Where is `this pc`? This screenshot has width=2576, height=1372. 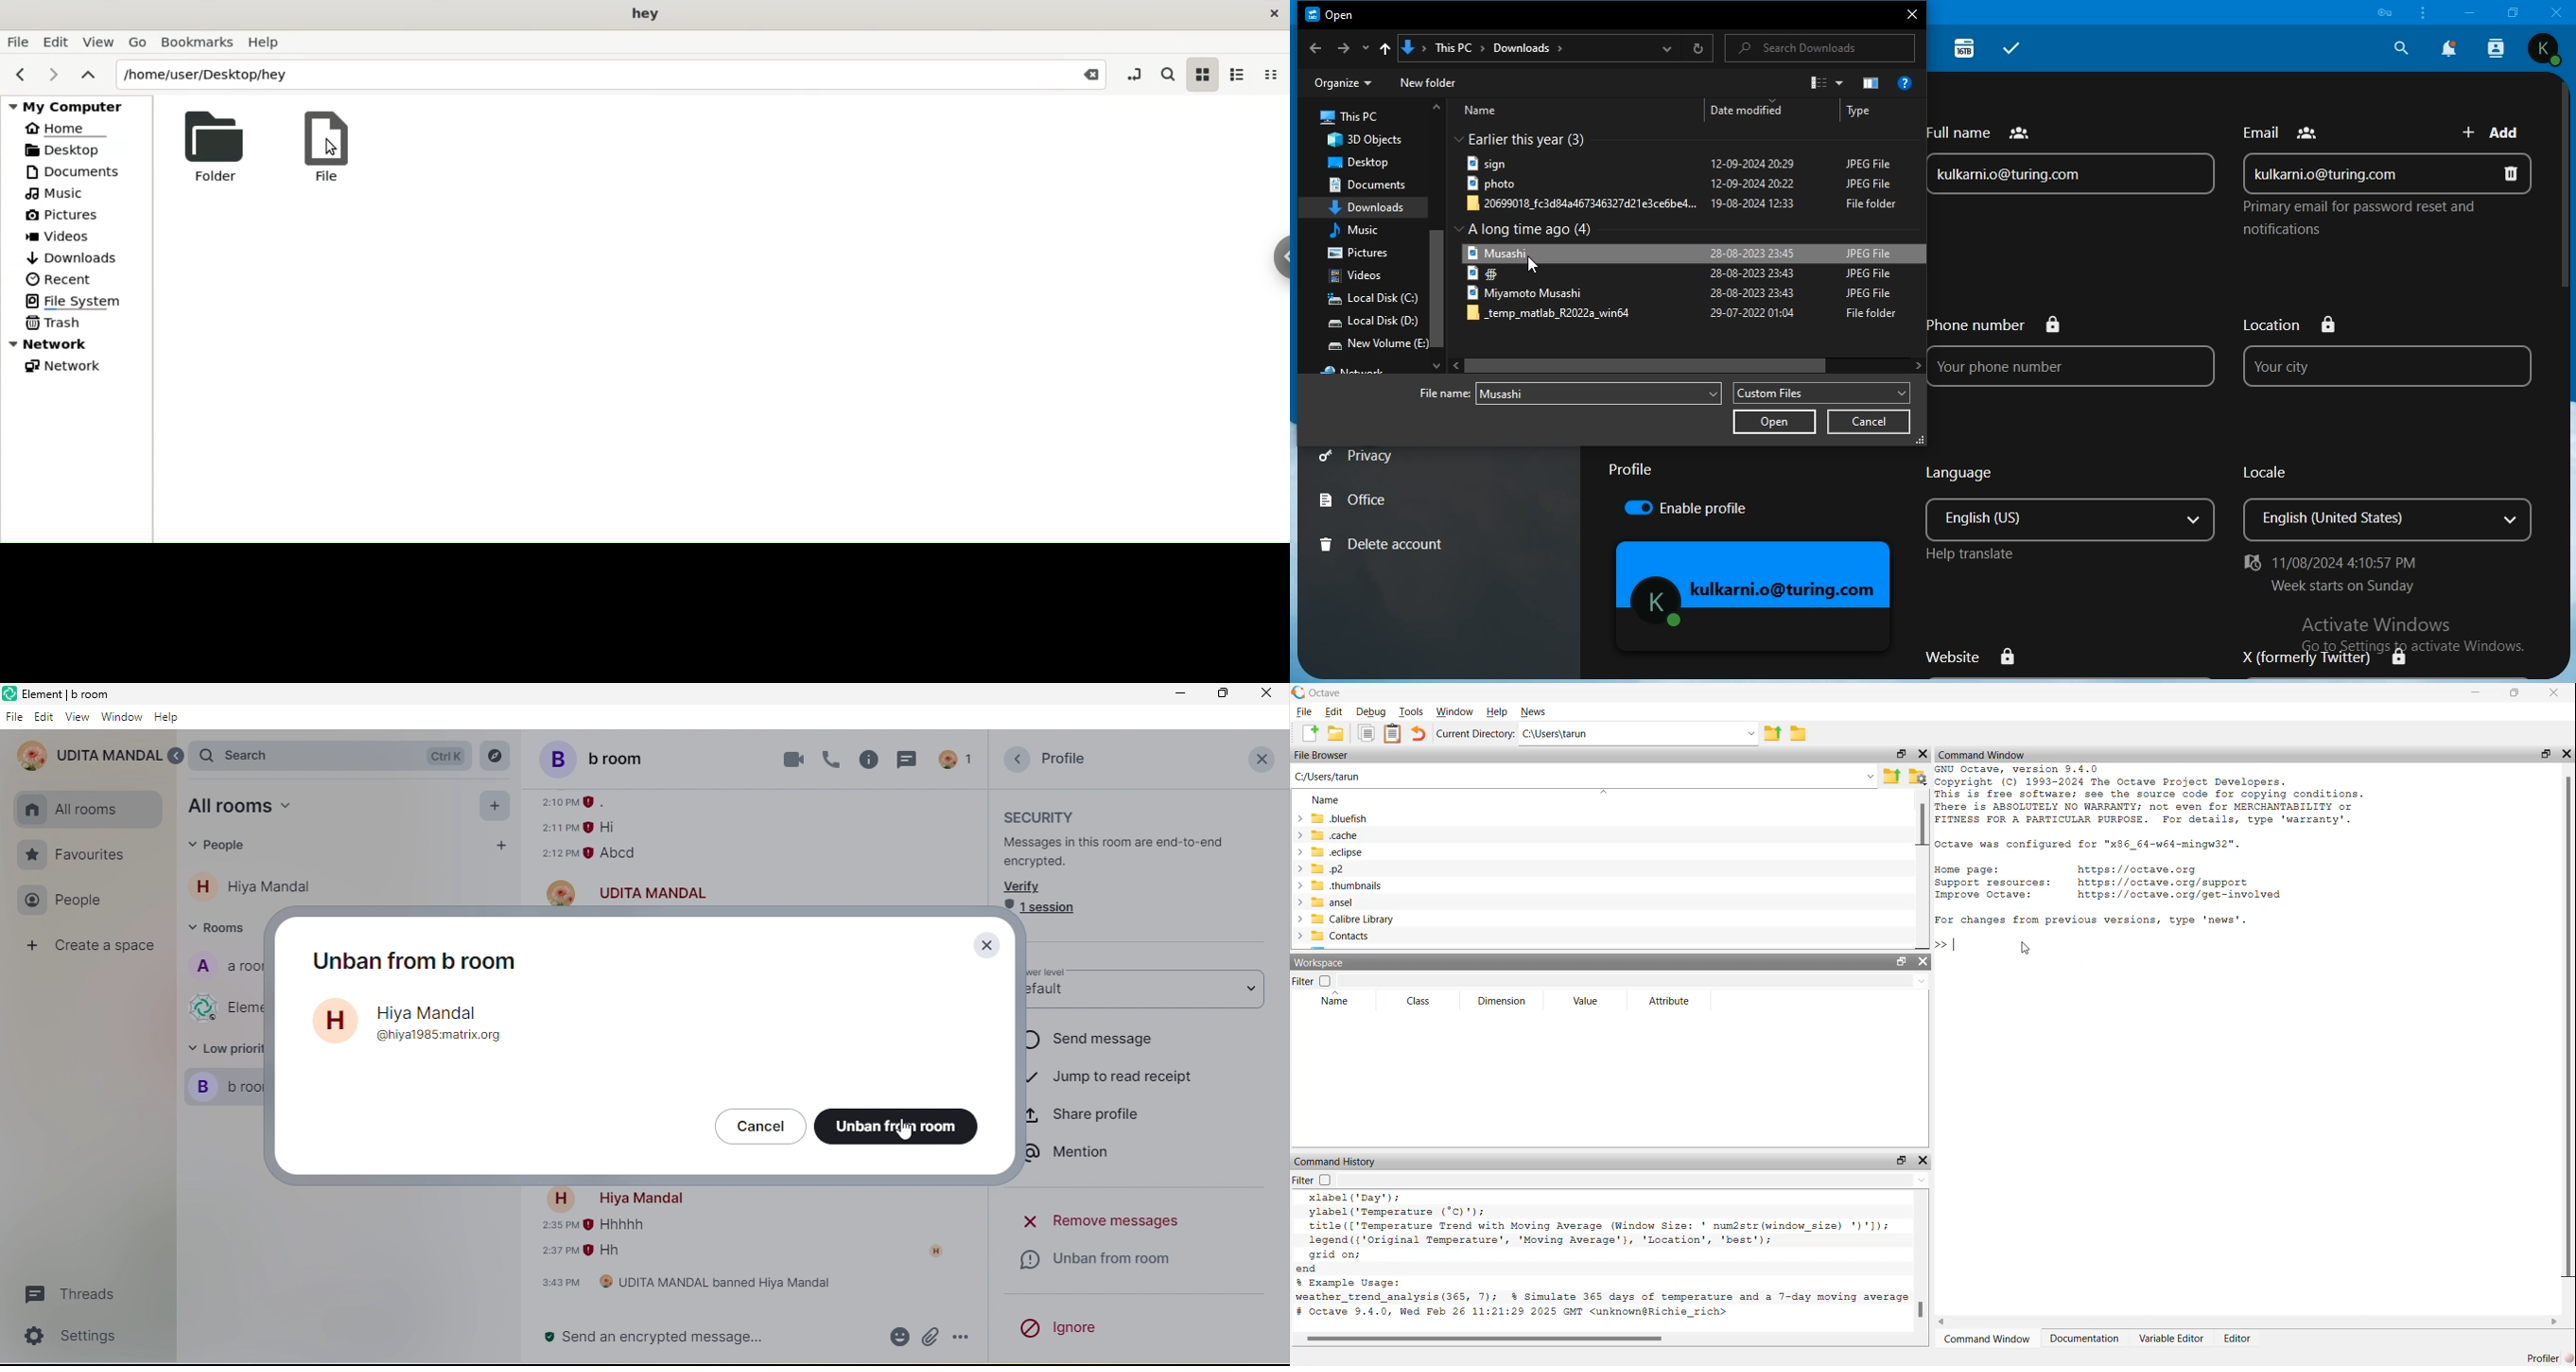 this pc is located at coordinates (1352, 117).